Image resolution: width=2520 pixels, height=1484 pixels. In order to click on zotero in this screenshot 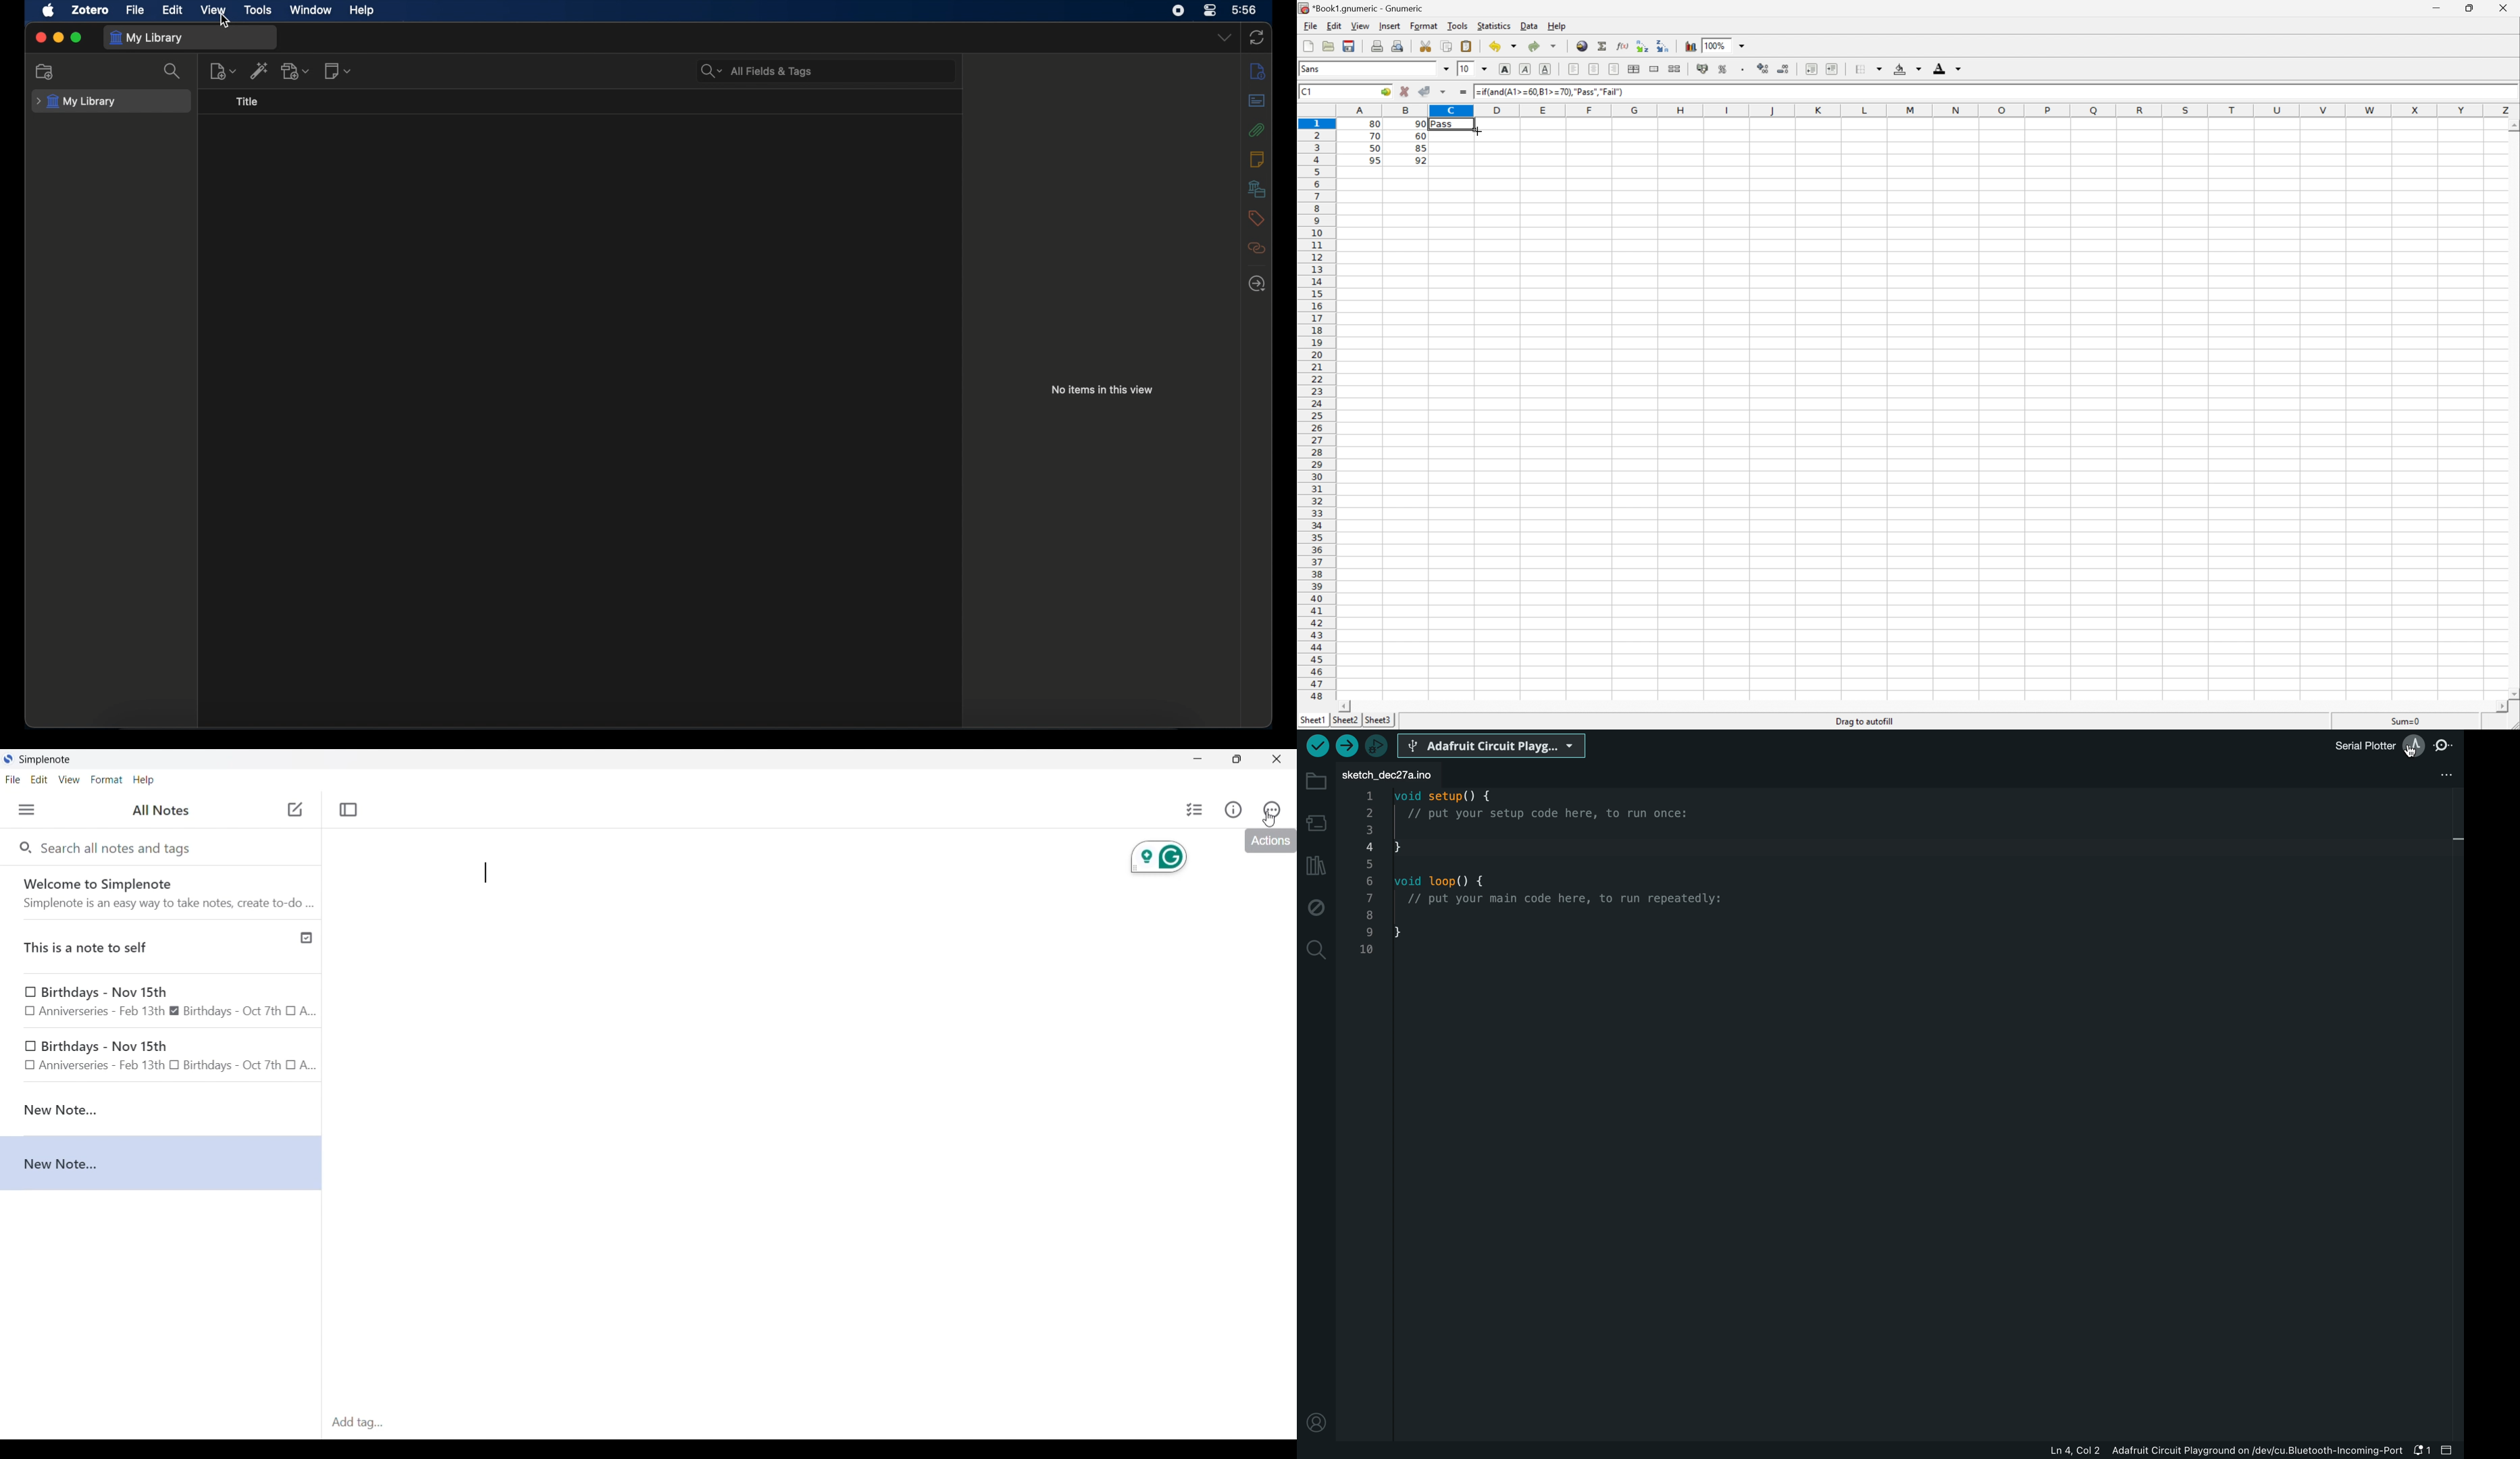, I will do `click(89, 9)`.